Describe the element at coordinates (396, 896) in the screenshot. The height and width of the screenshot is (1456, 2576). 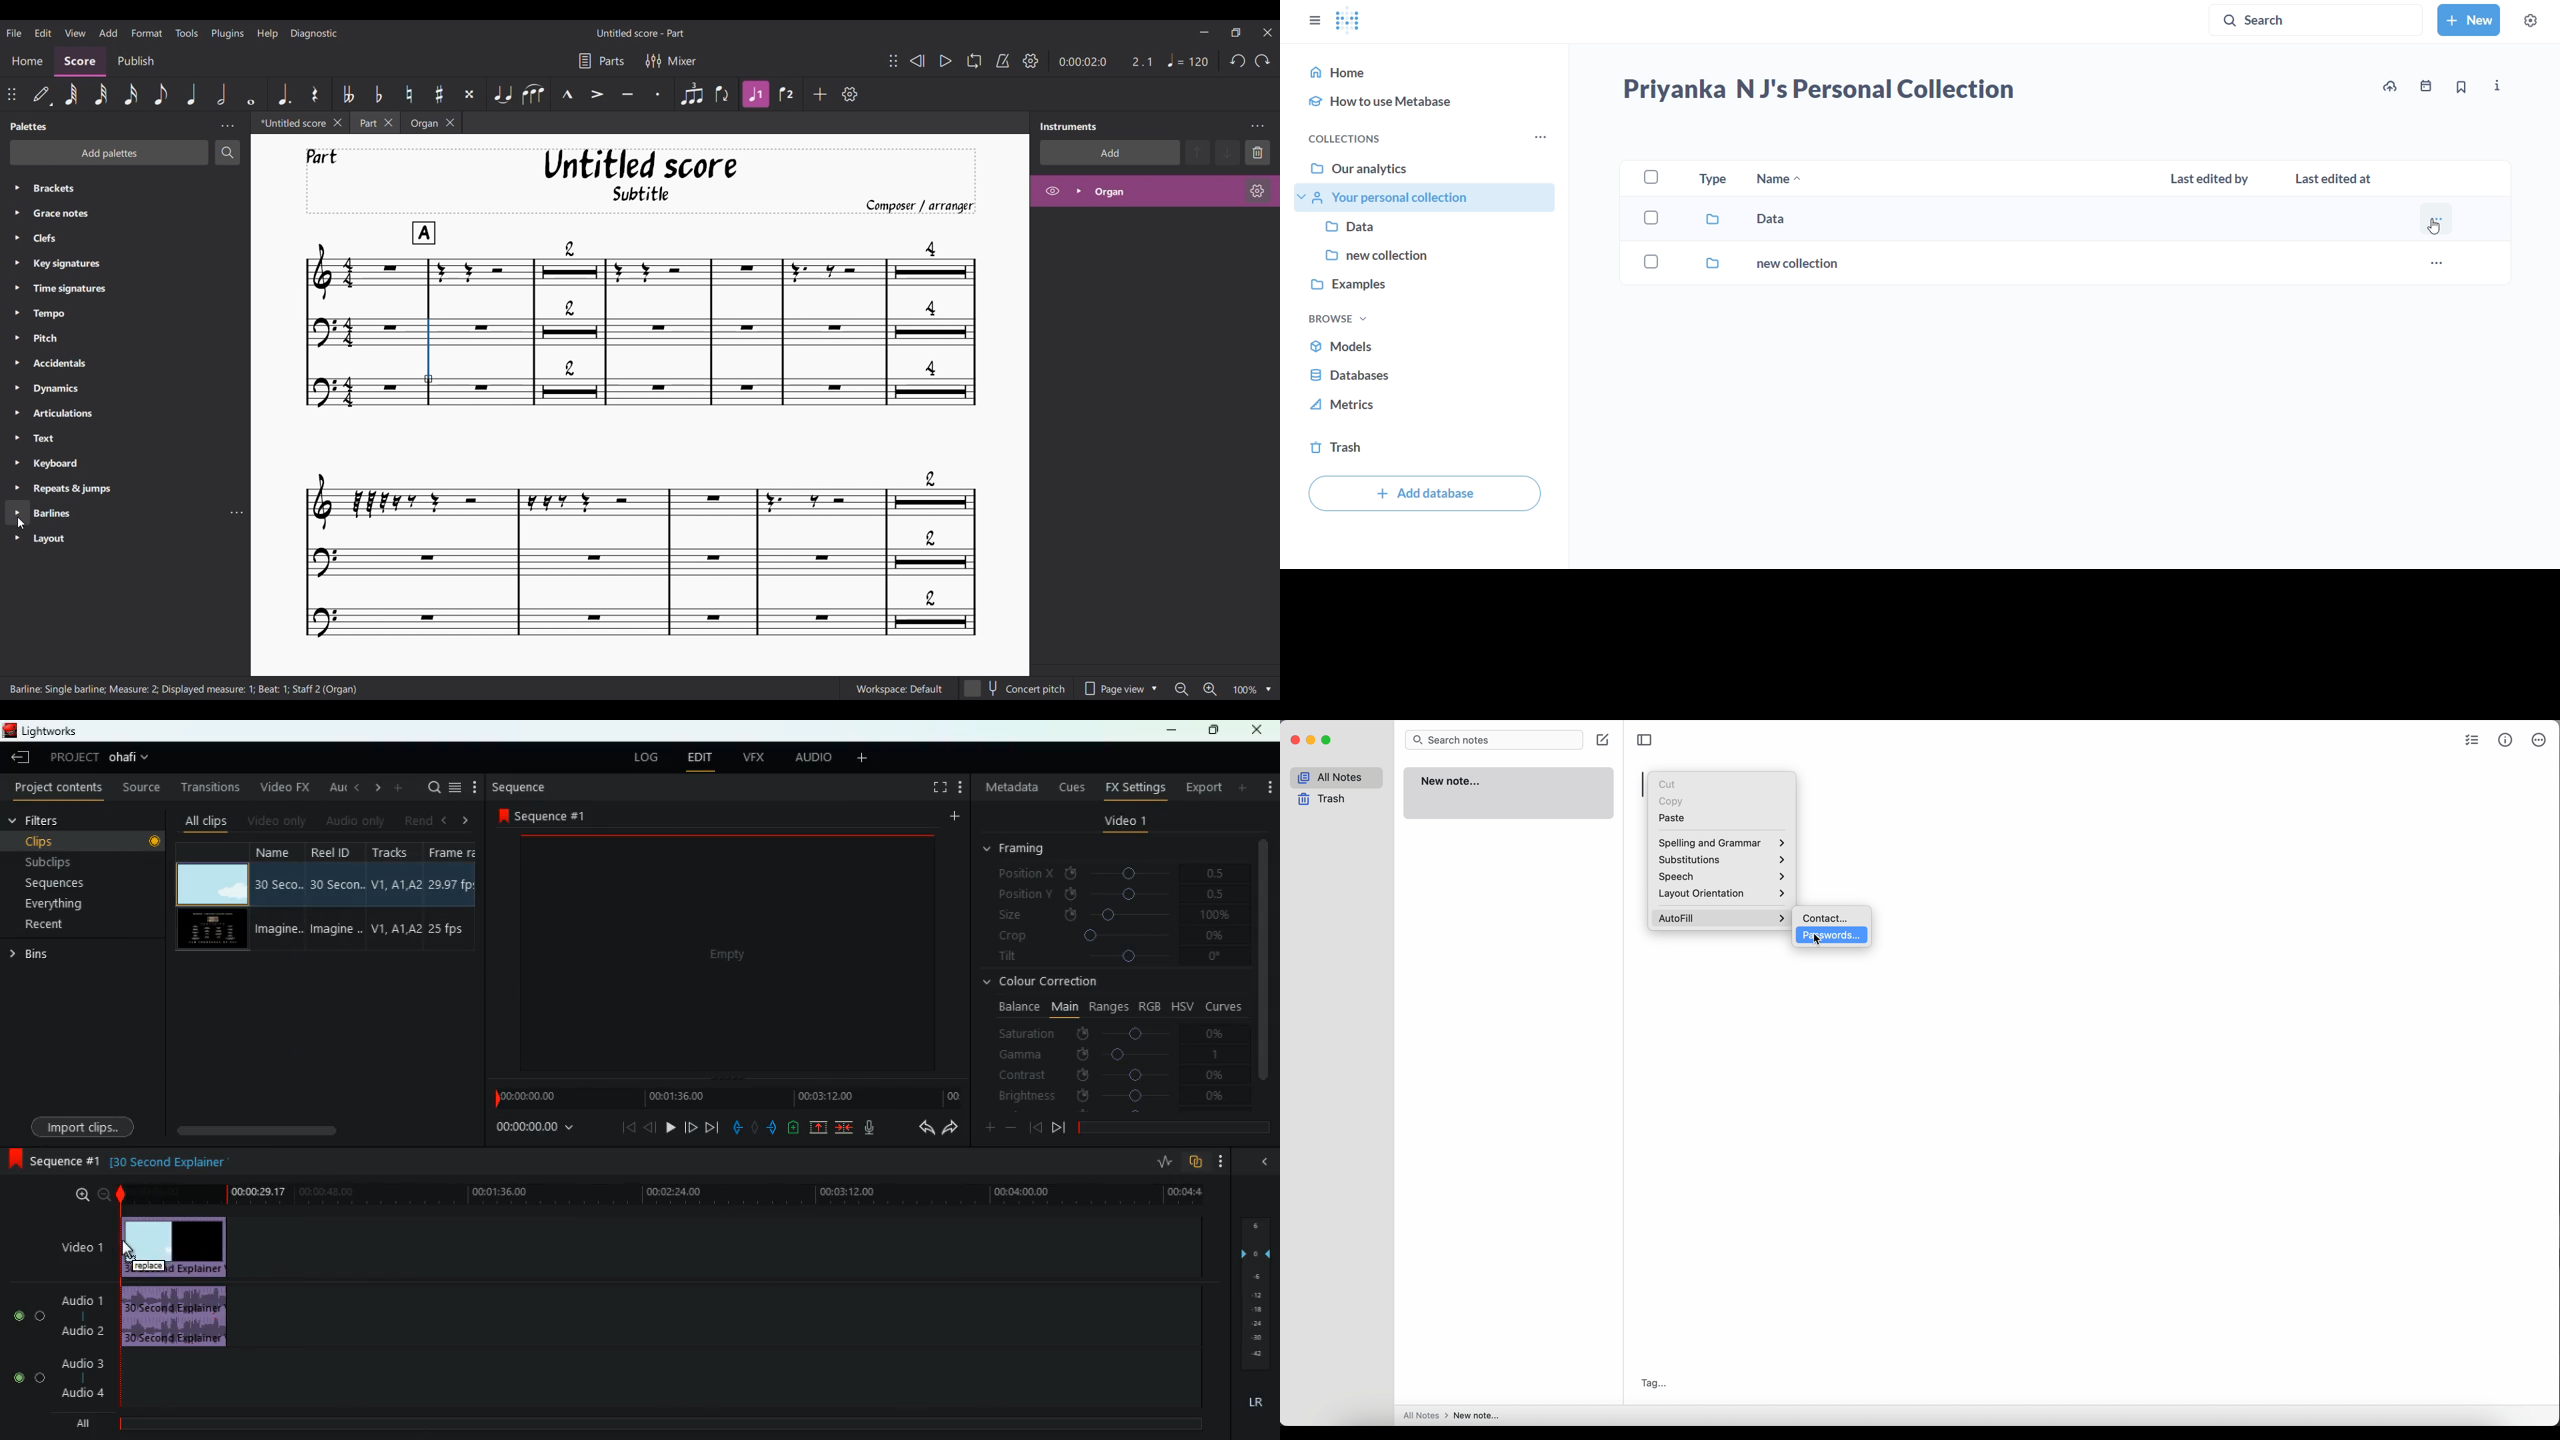
I see `tracks` at that location.